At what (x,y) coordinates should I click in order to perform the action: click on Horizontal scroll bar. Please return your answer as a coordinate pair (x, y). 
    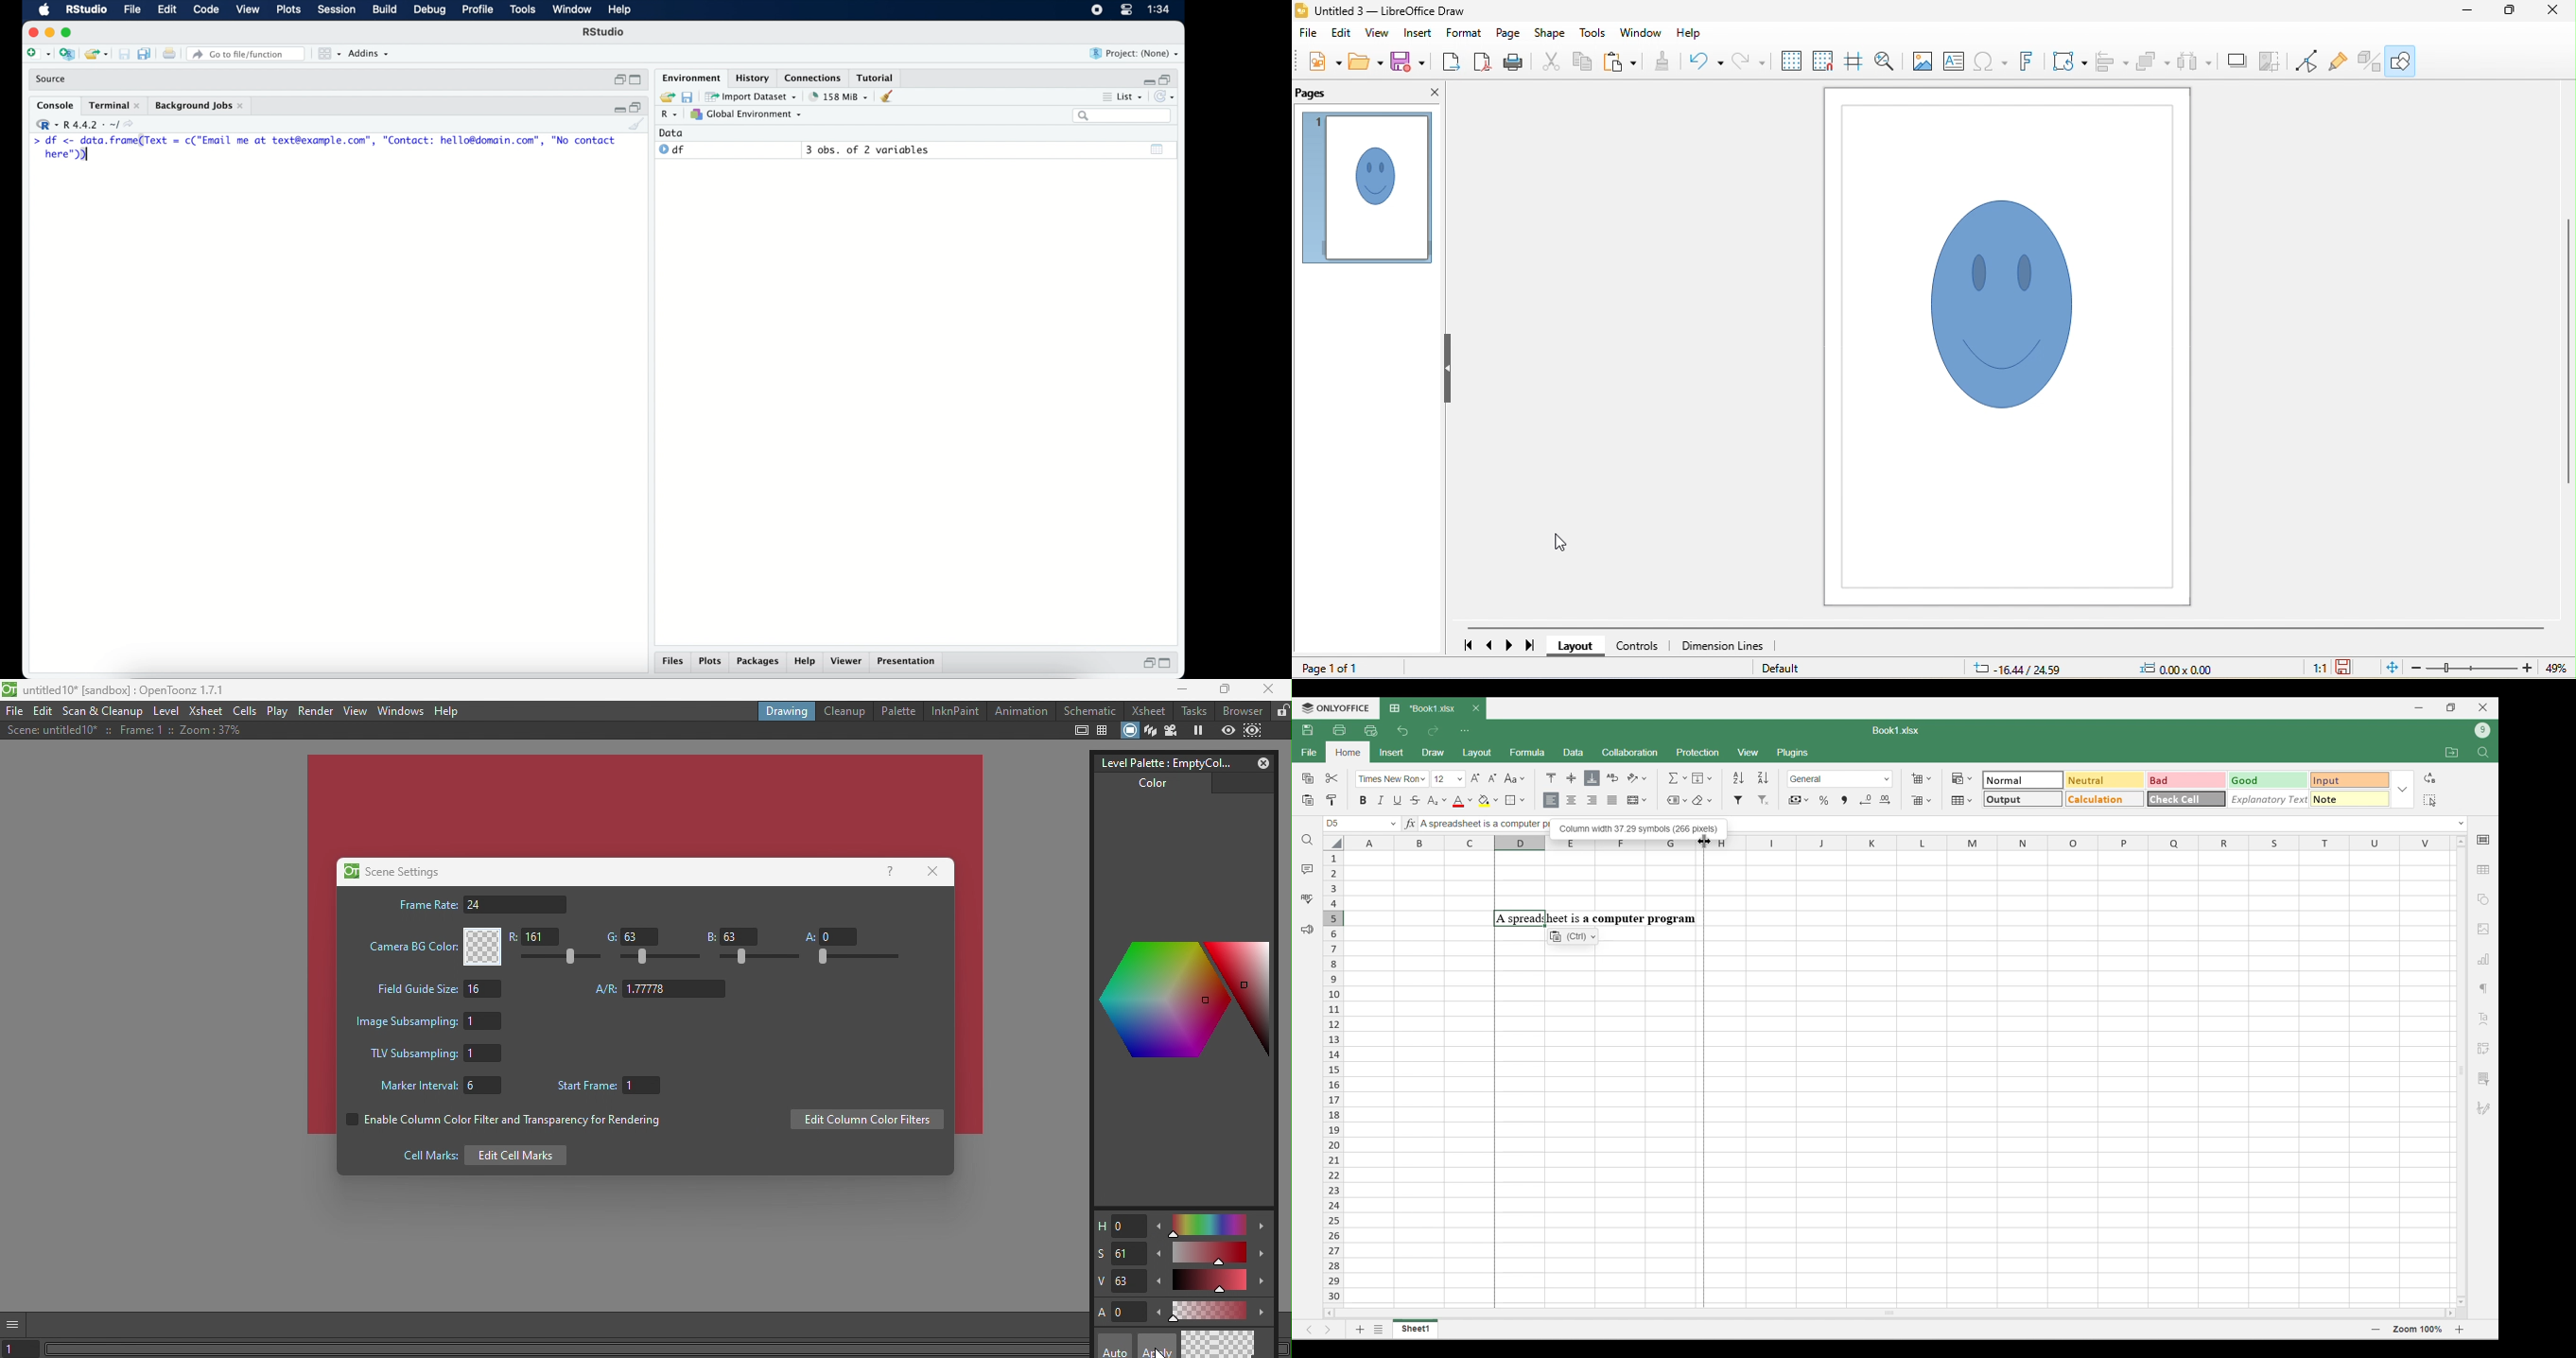
    Looking at the image, I should click on (567, 1350).